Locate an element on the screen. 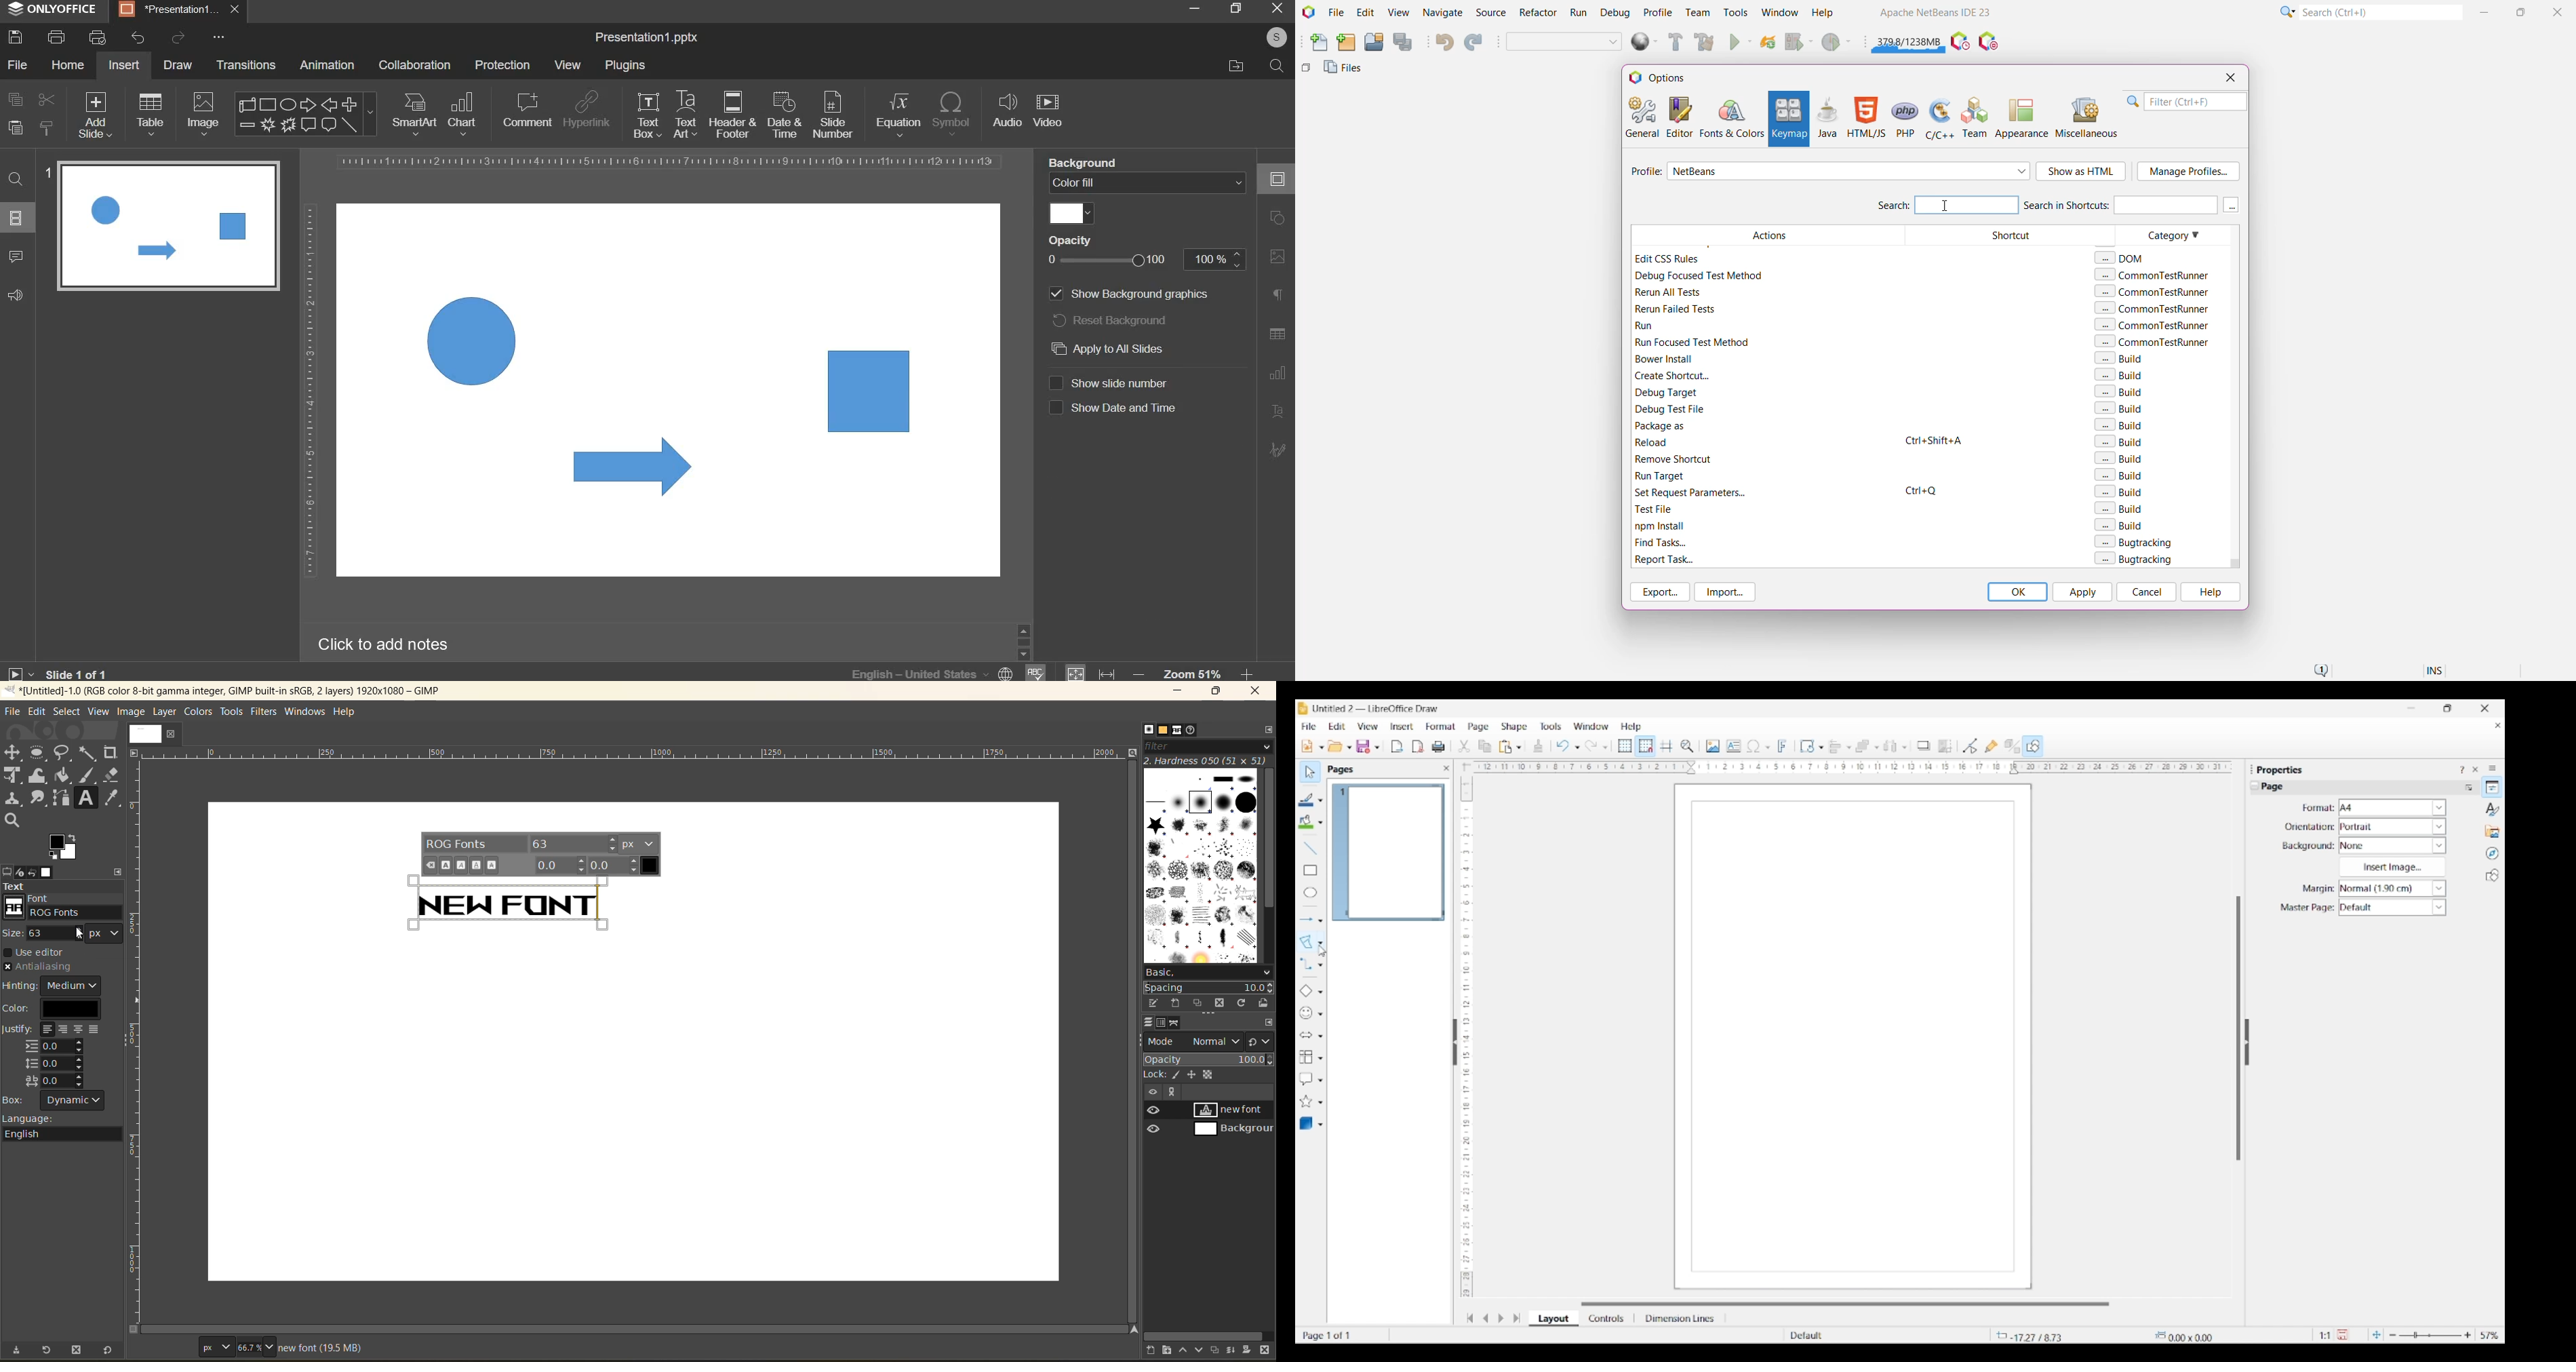 This screenshot has width=2576, height=1372. vertical scroll bar is located at coordinates (1268, 840).